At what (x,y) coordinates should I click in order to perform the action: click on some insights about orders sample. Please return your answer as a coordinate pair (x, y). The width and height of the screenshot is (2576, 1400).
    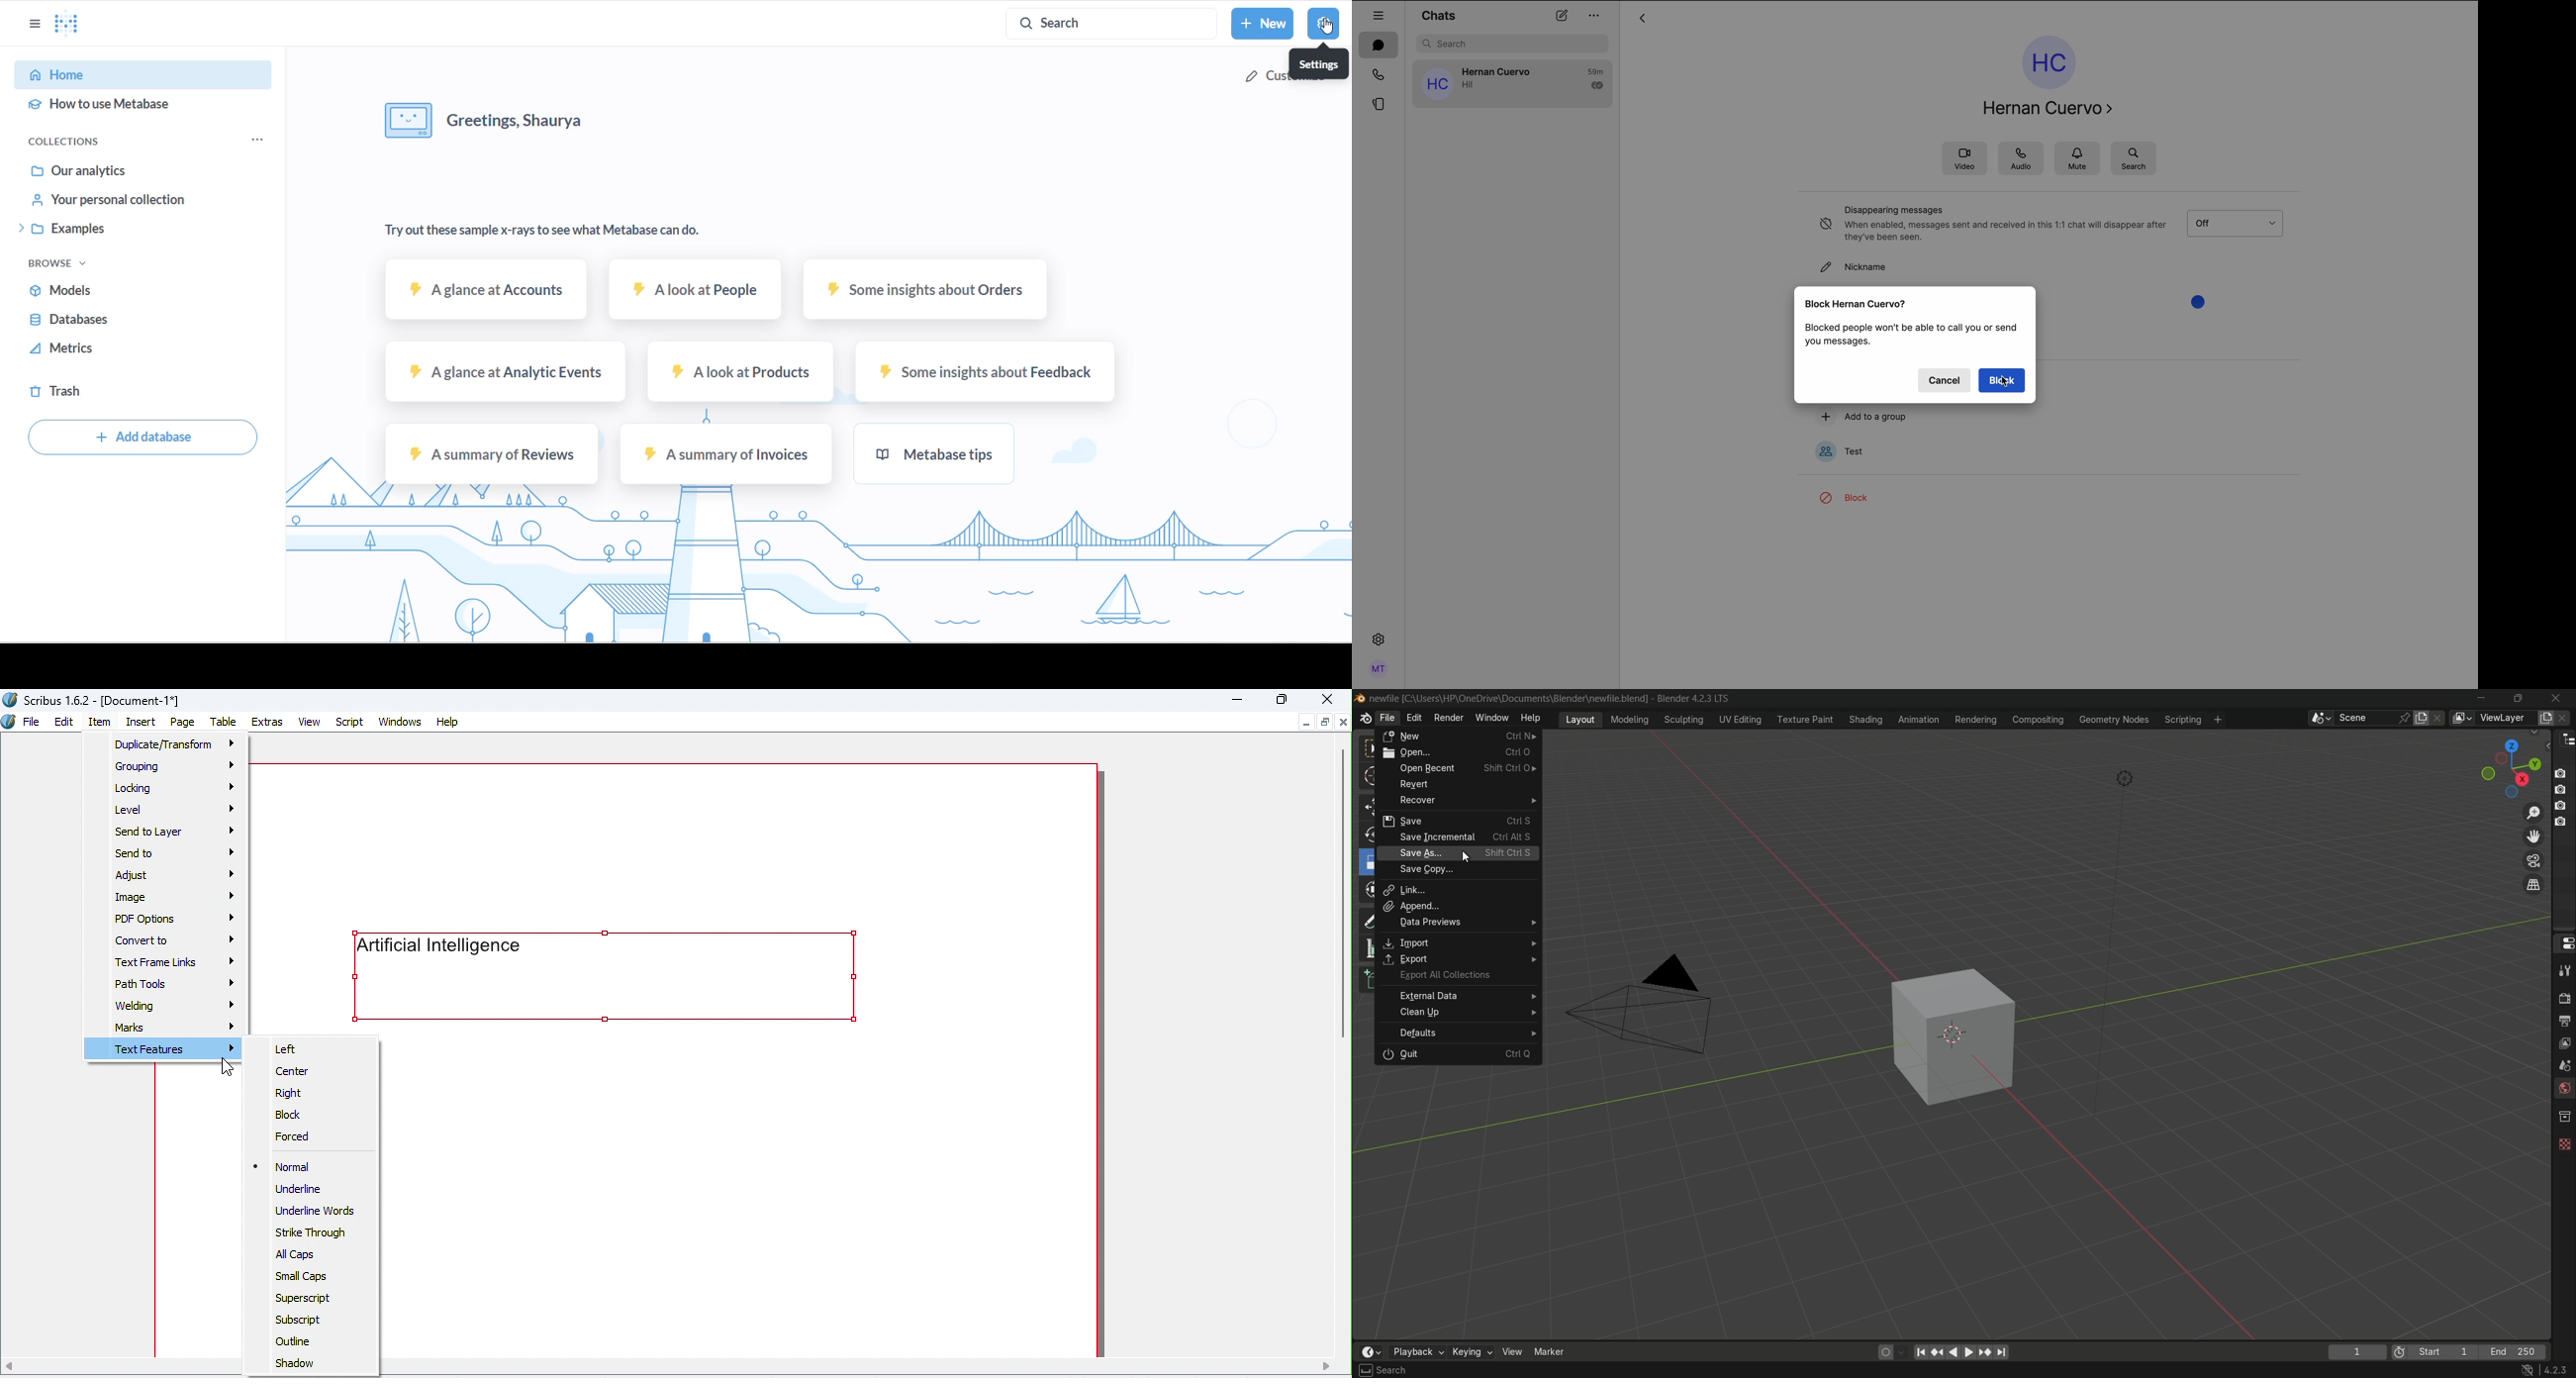
    Looking at the image, I should click on (926, 293).